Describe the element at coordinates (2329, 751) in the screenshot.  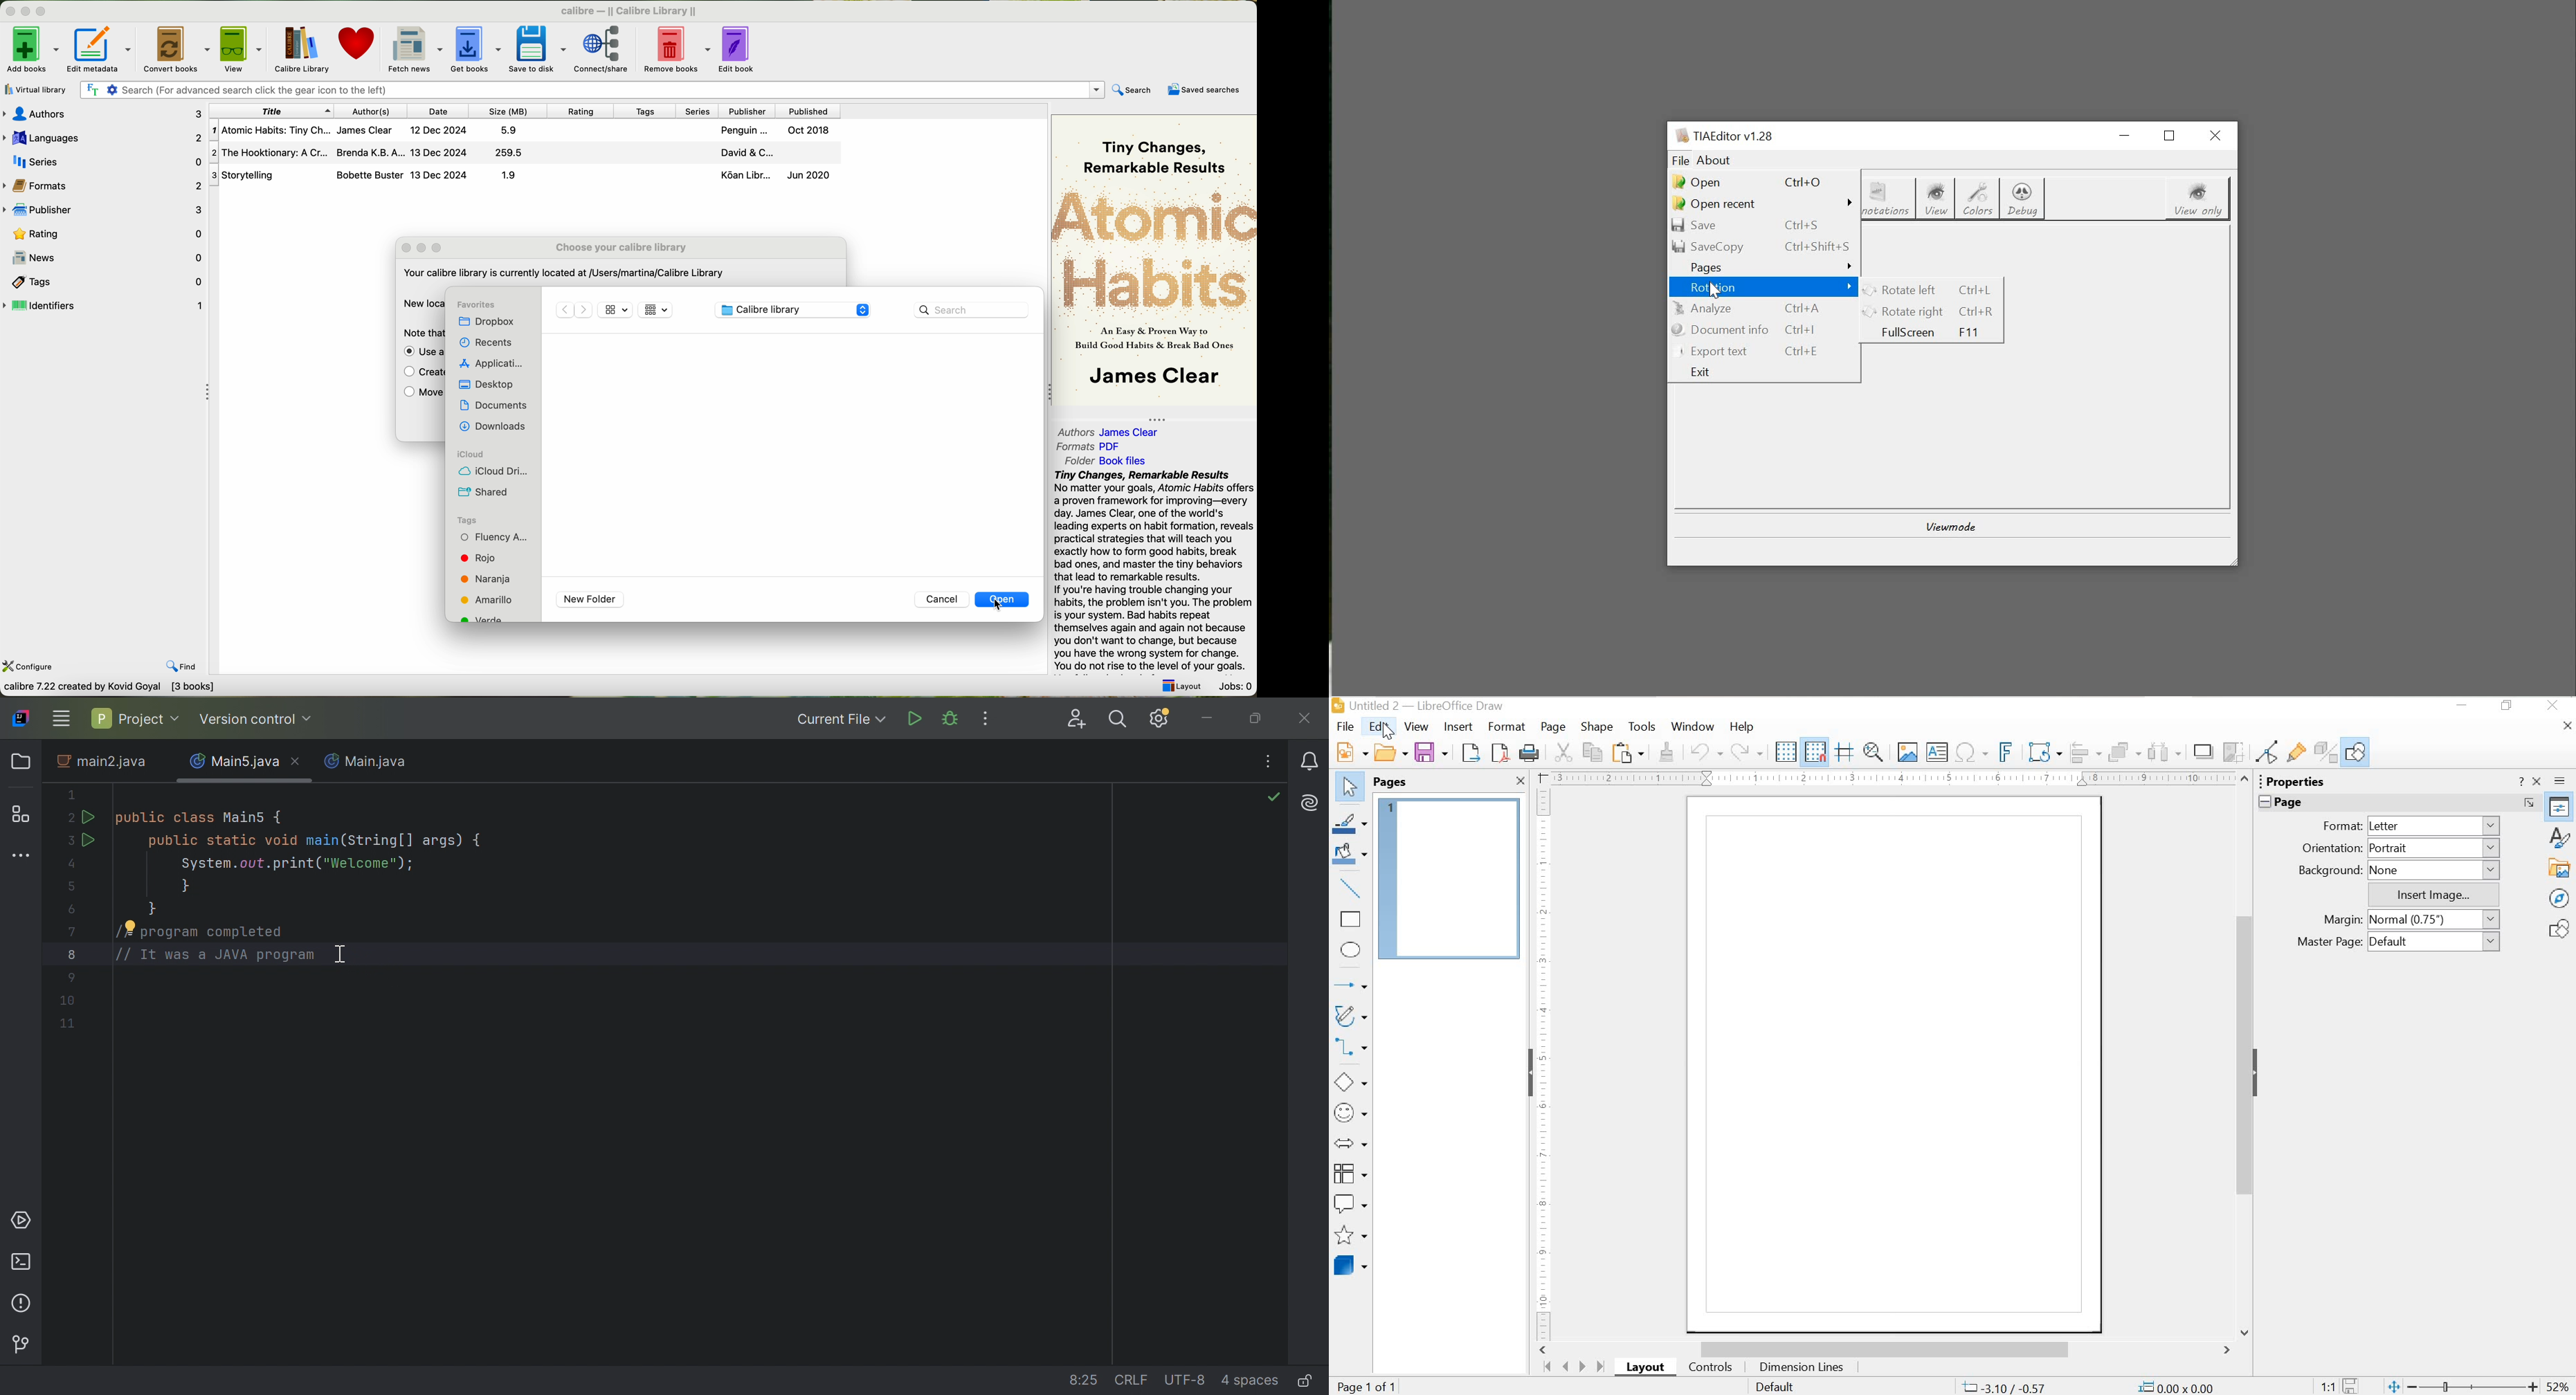
I see `Toggle Extrusion` at that location.